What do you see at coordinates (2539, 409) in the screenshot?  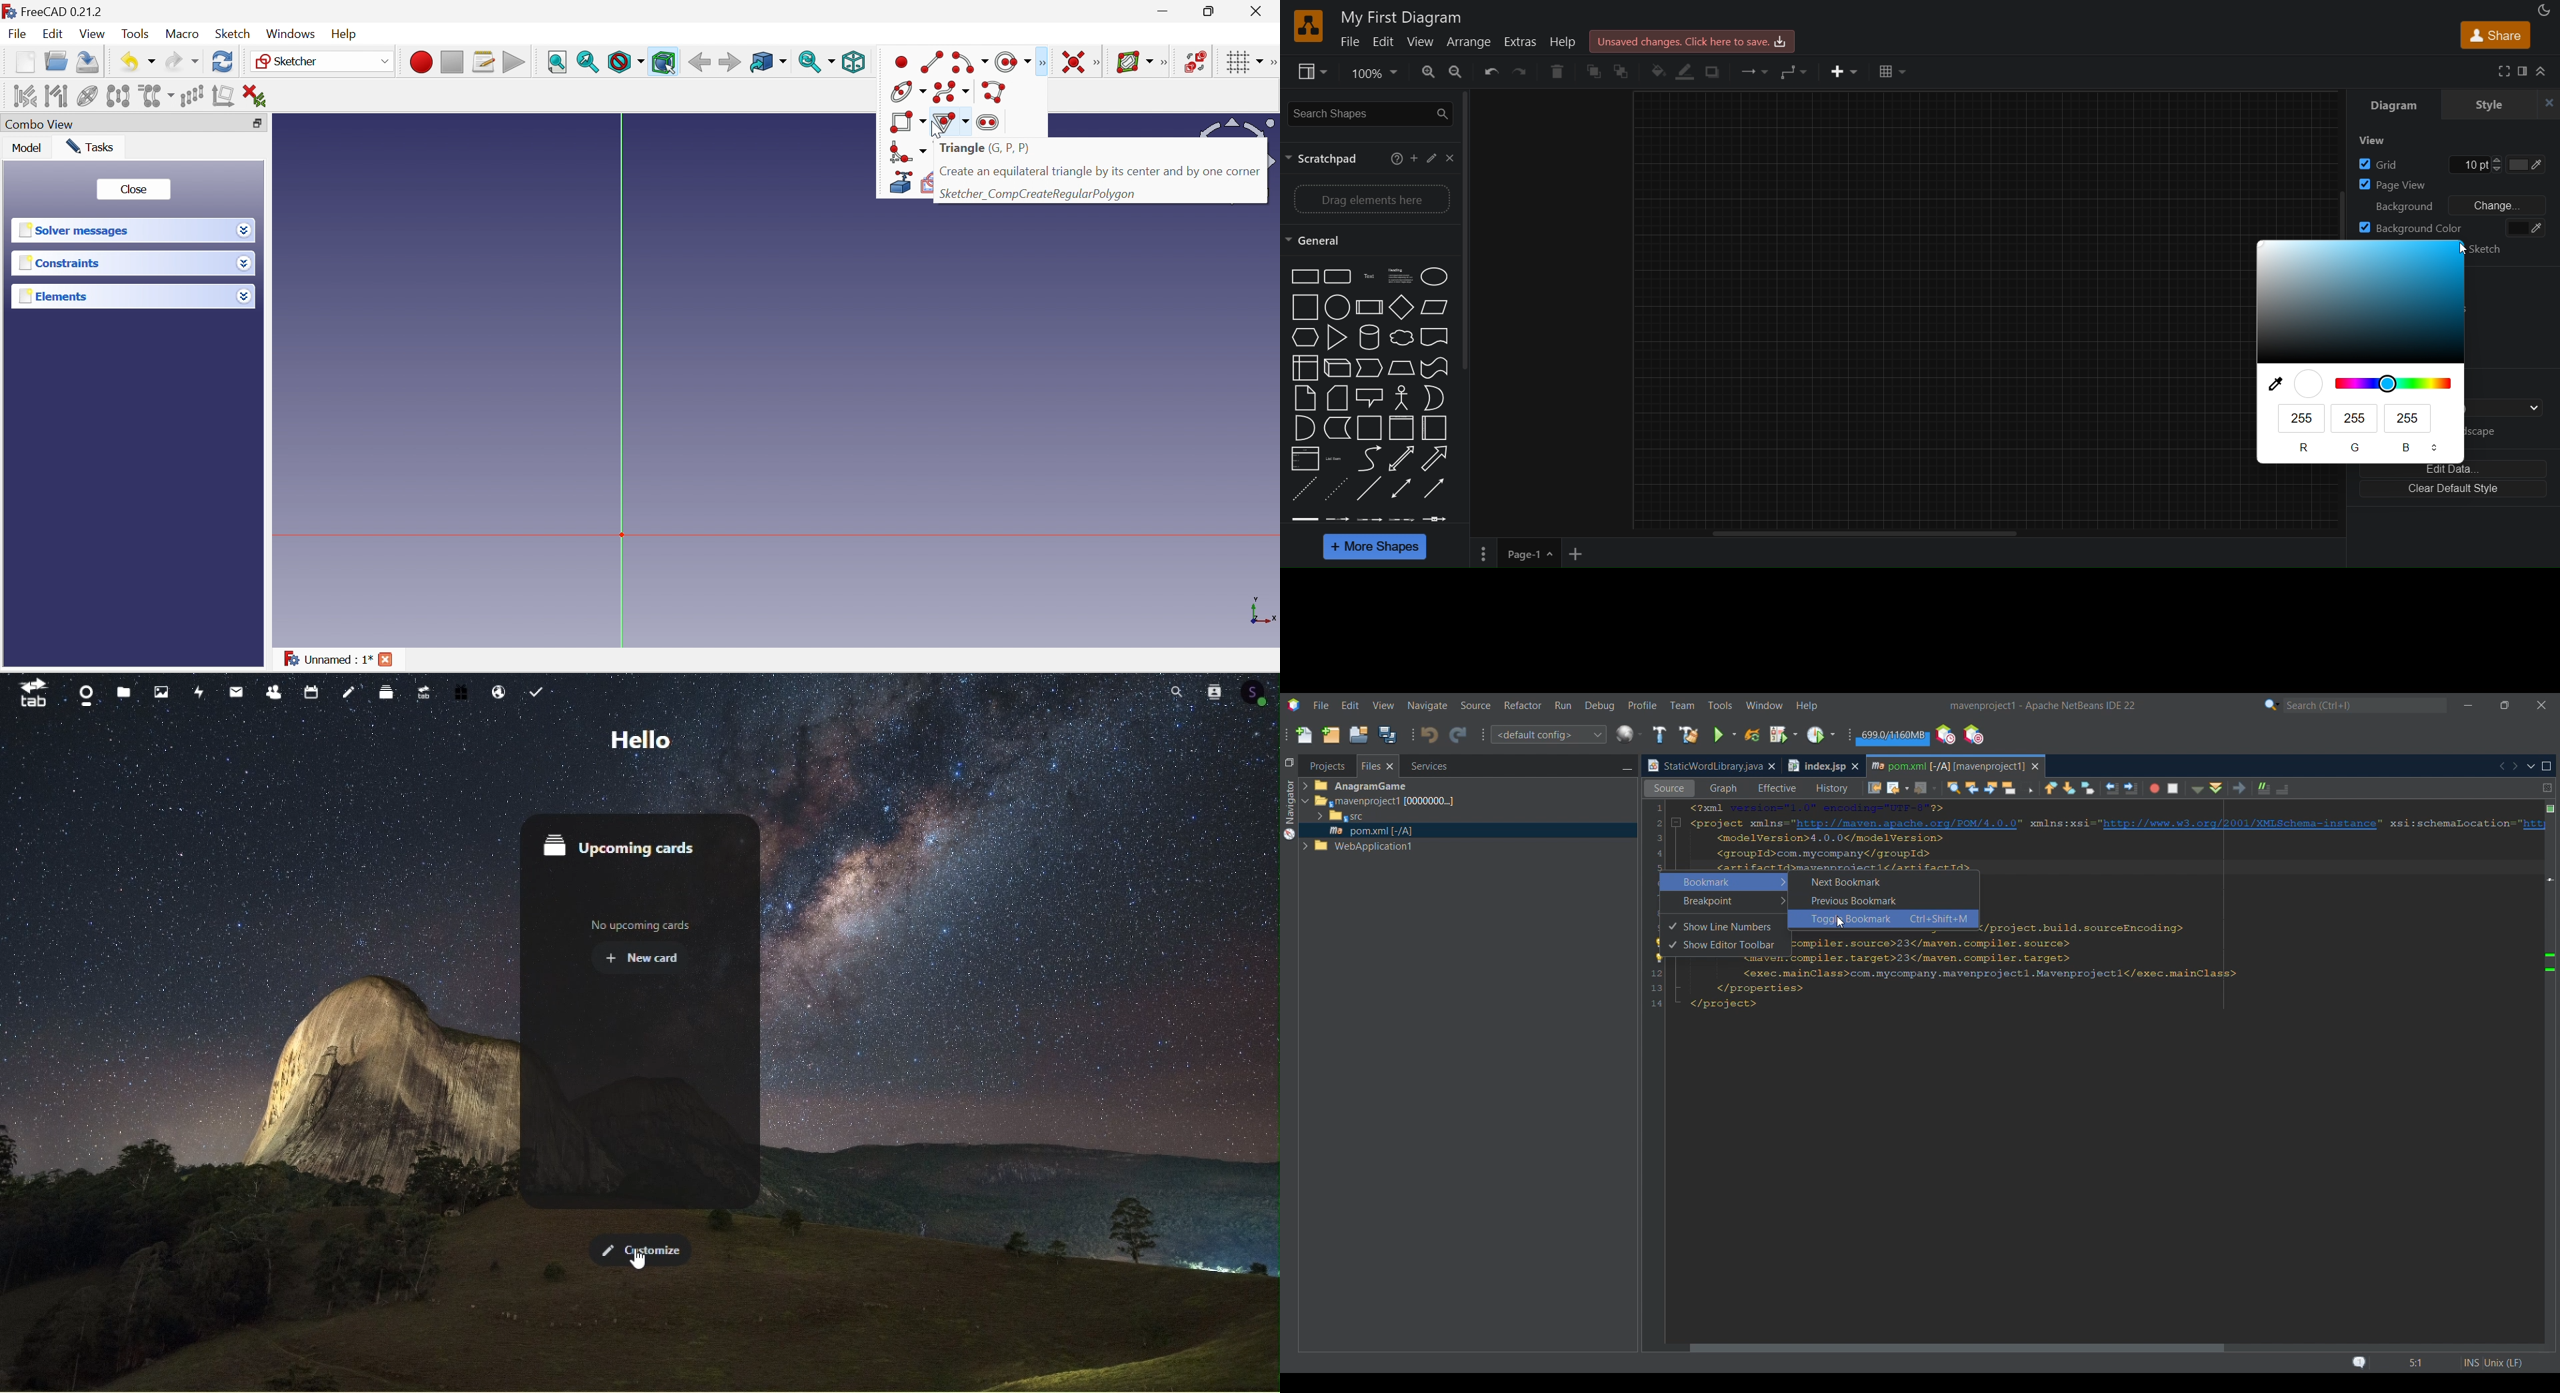 I see `drop down` at bounding box center [2539, 409].